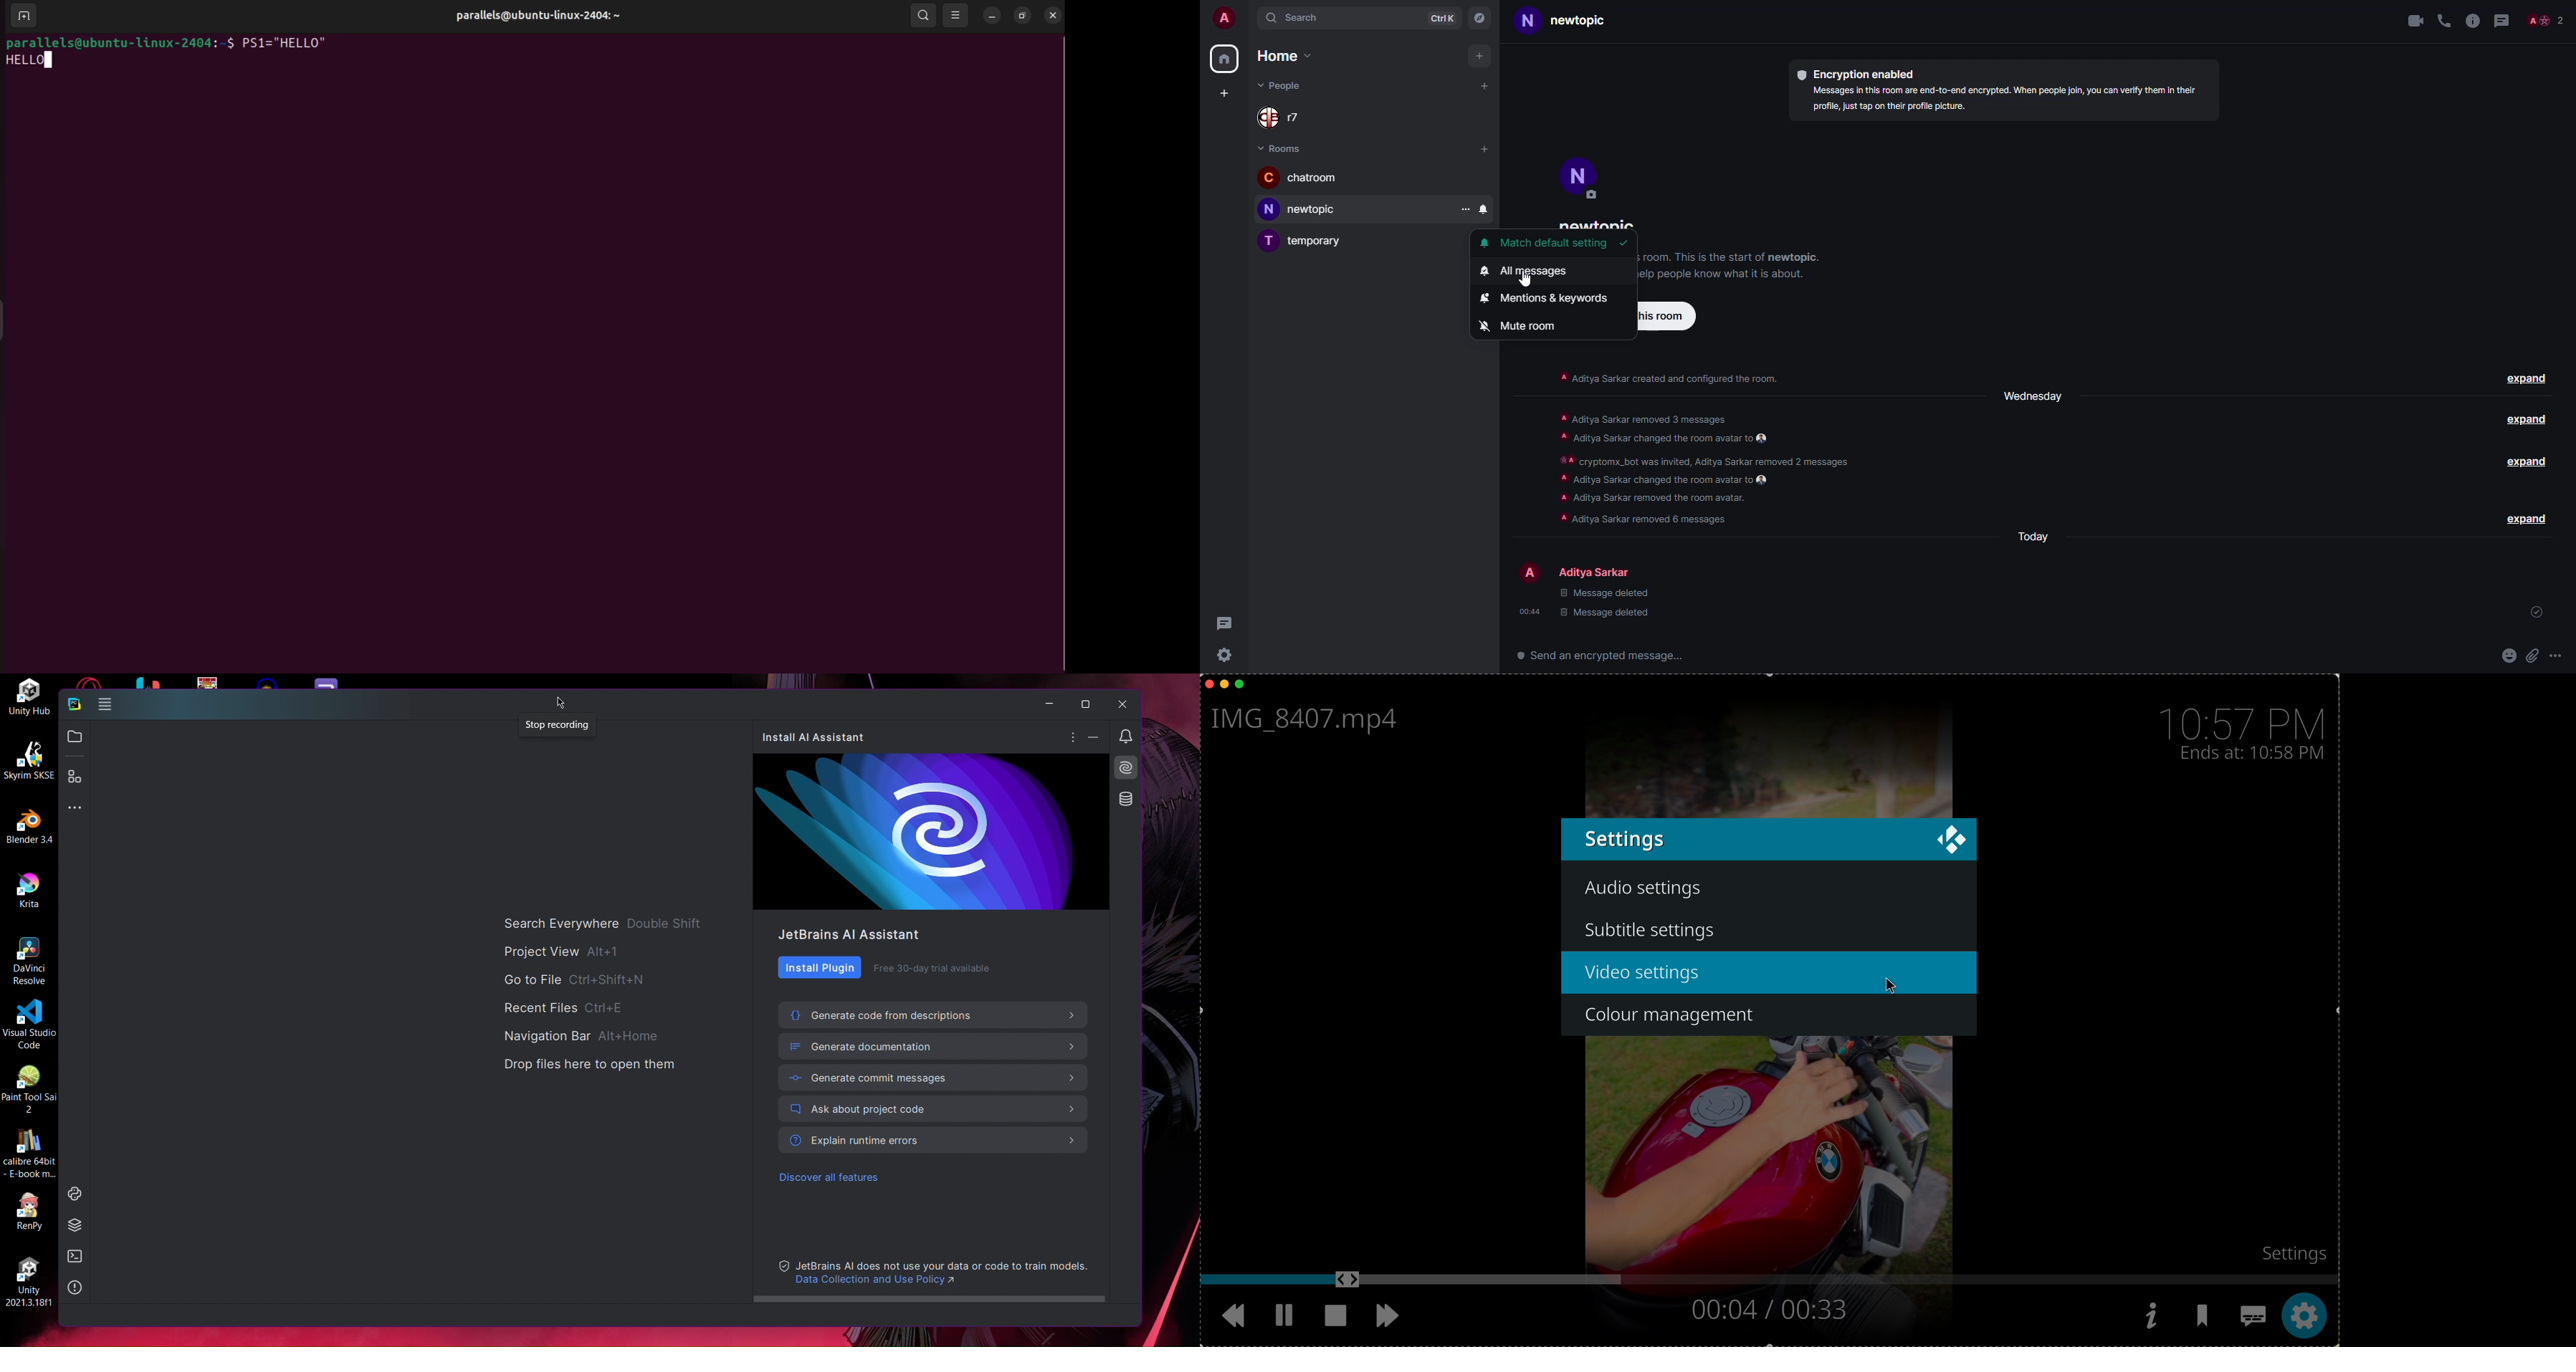  Describe the element at coordinates (936, 1046) in the screenshot. I see `Generate documentation` at that location.